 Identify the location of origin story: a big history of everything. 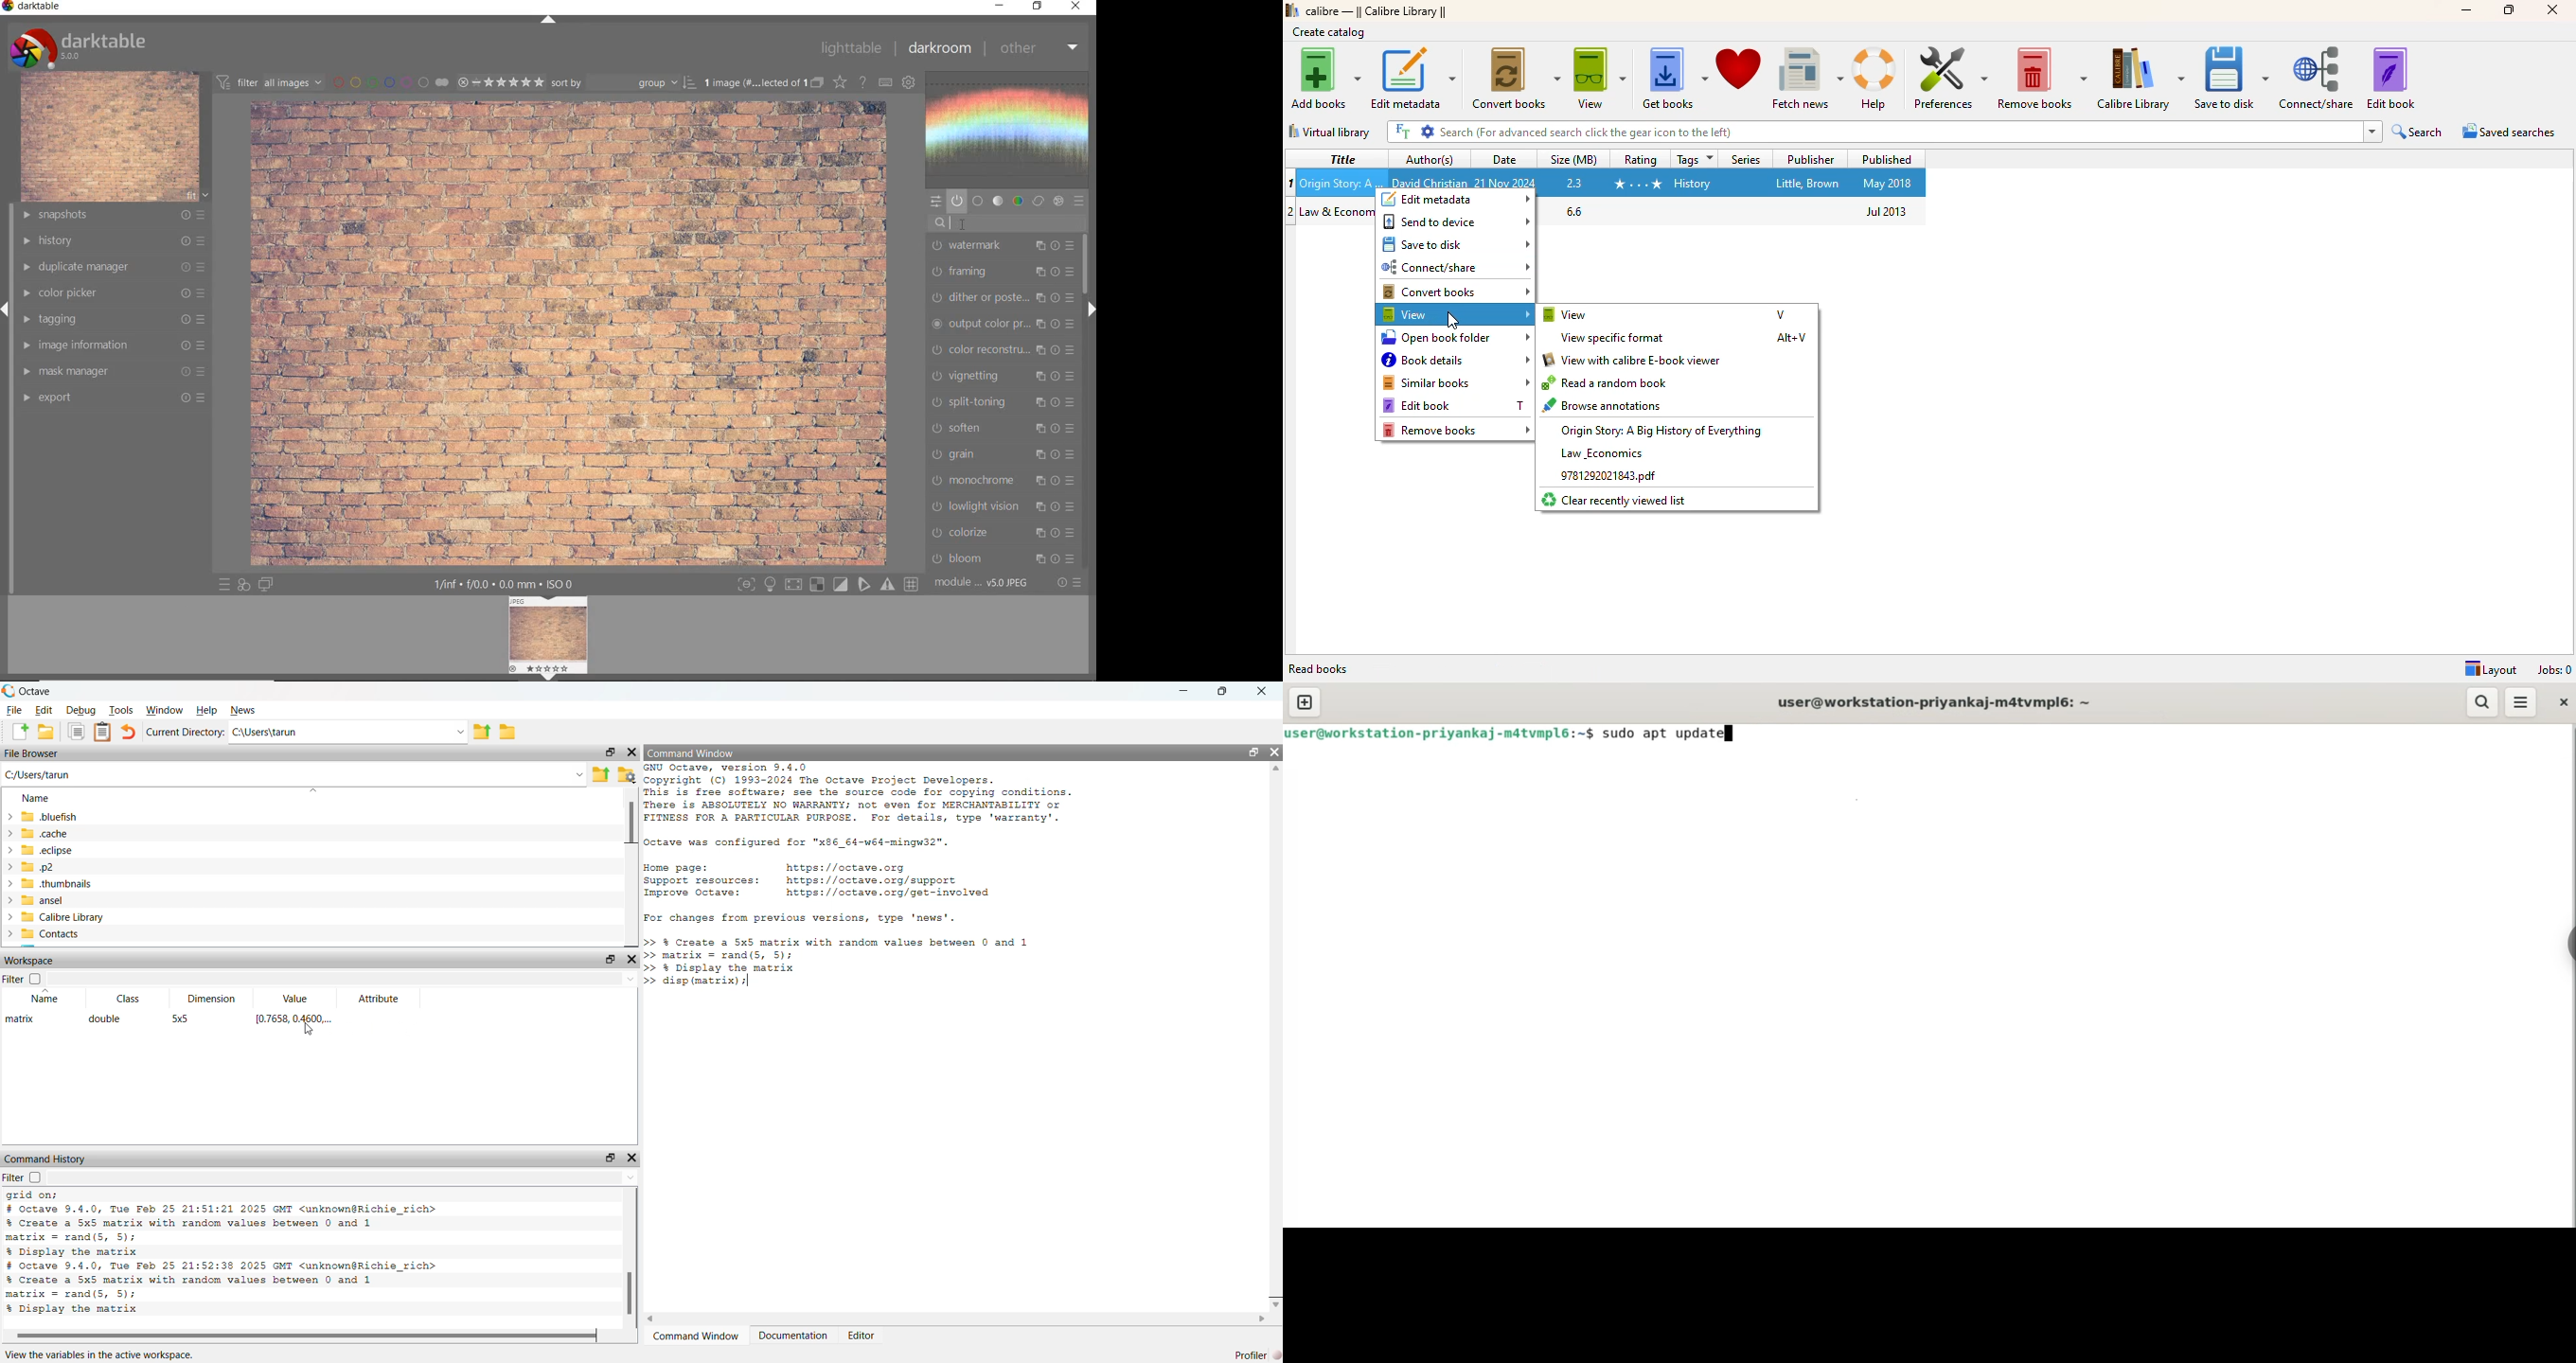
(1661, 430).